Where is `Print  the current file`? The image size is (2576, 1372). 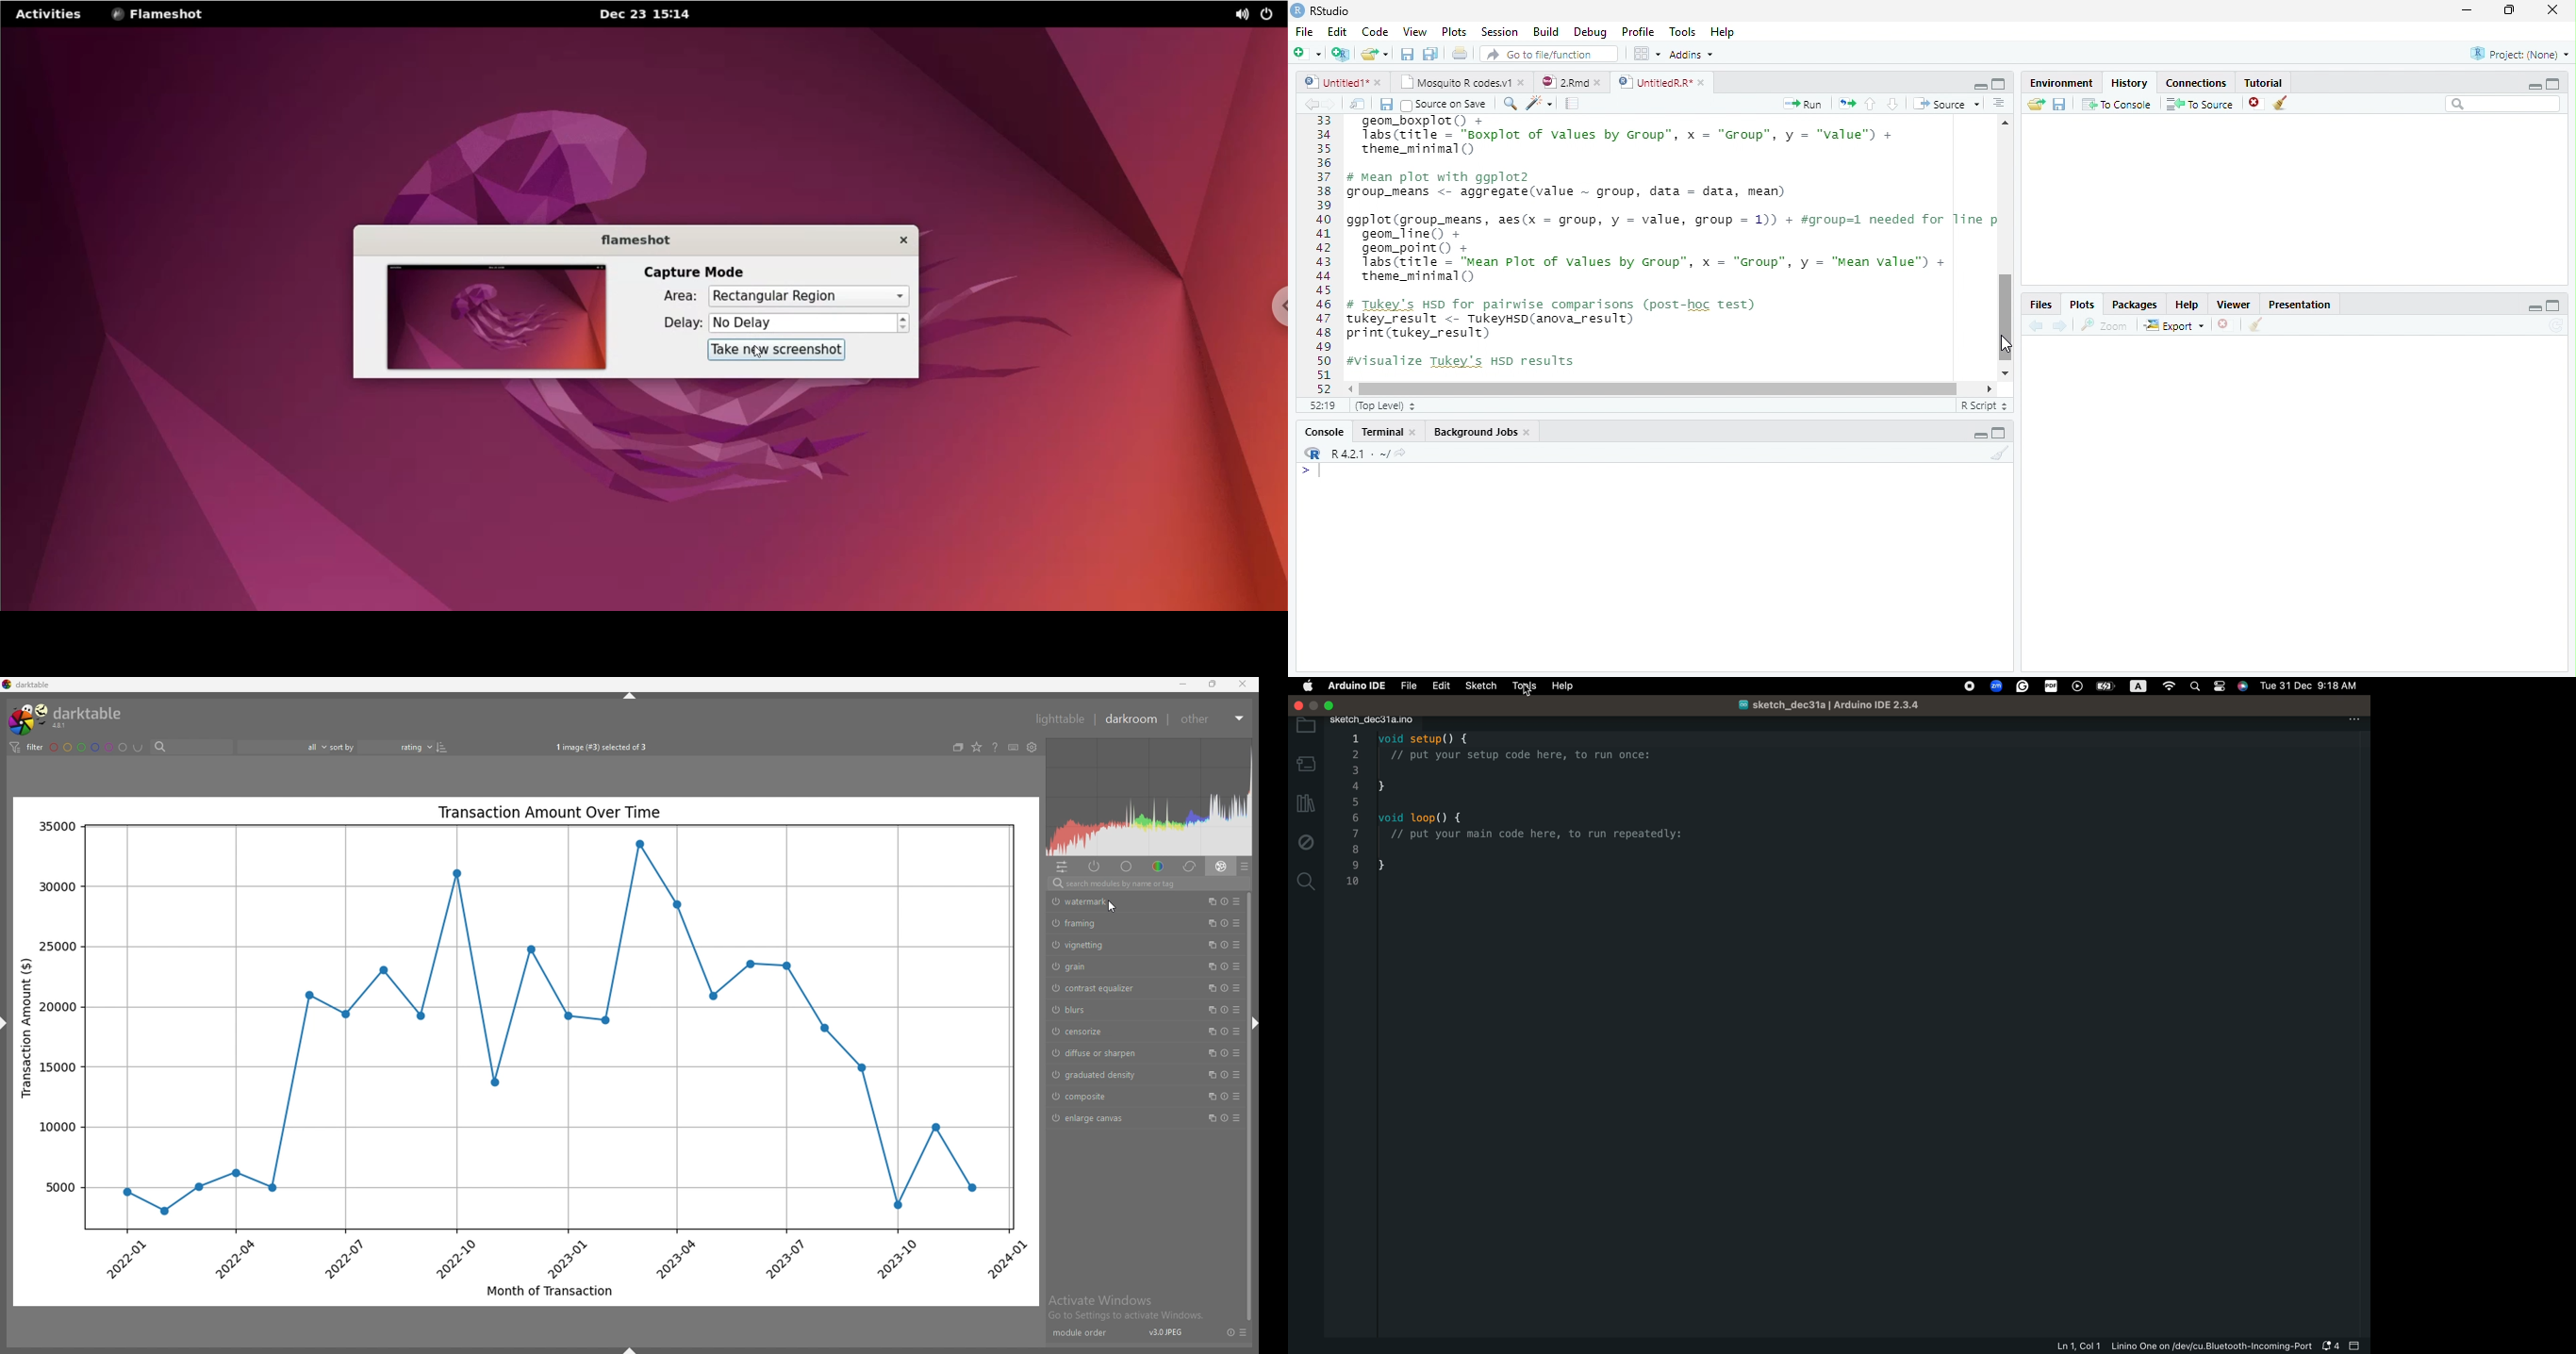 Print  the current file is located at coordinates (1461, 54).